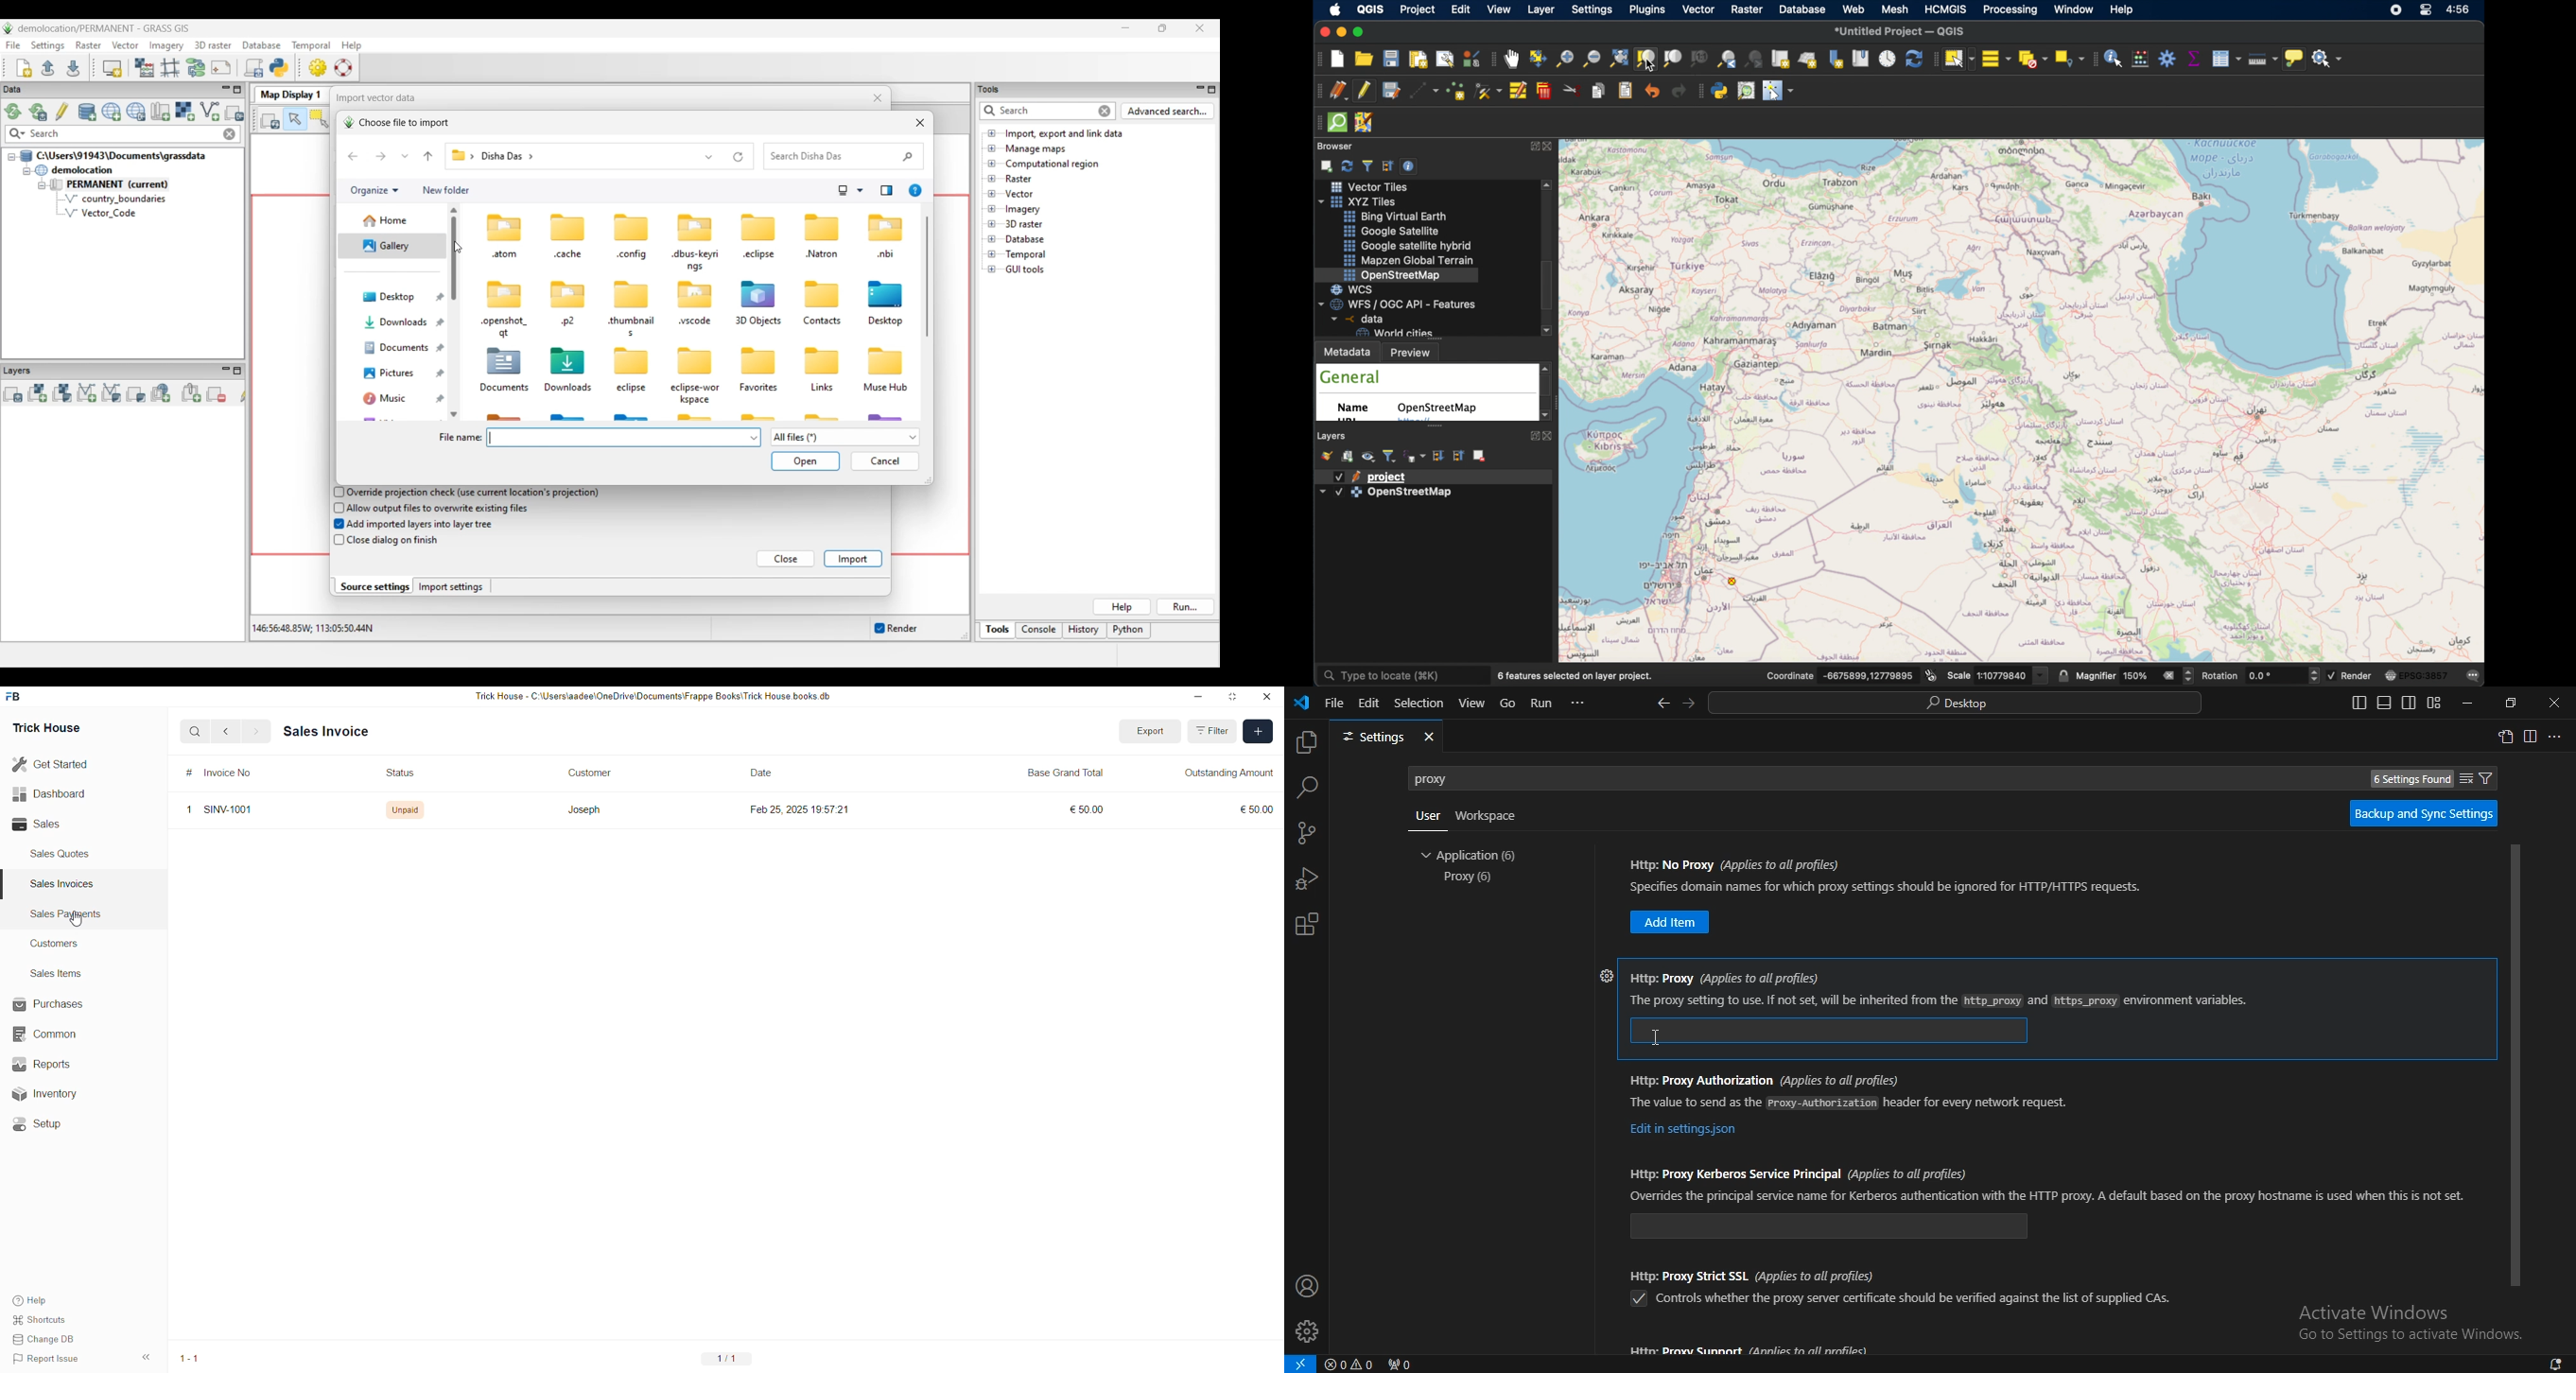  Describe the element at coordinates (189, 810) in the screenshot. I see `1` at that location.